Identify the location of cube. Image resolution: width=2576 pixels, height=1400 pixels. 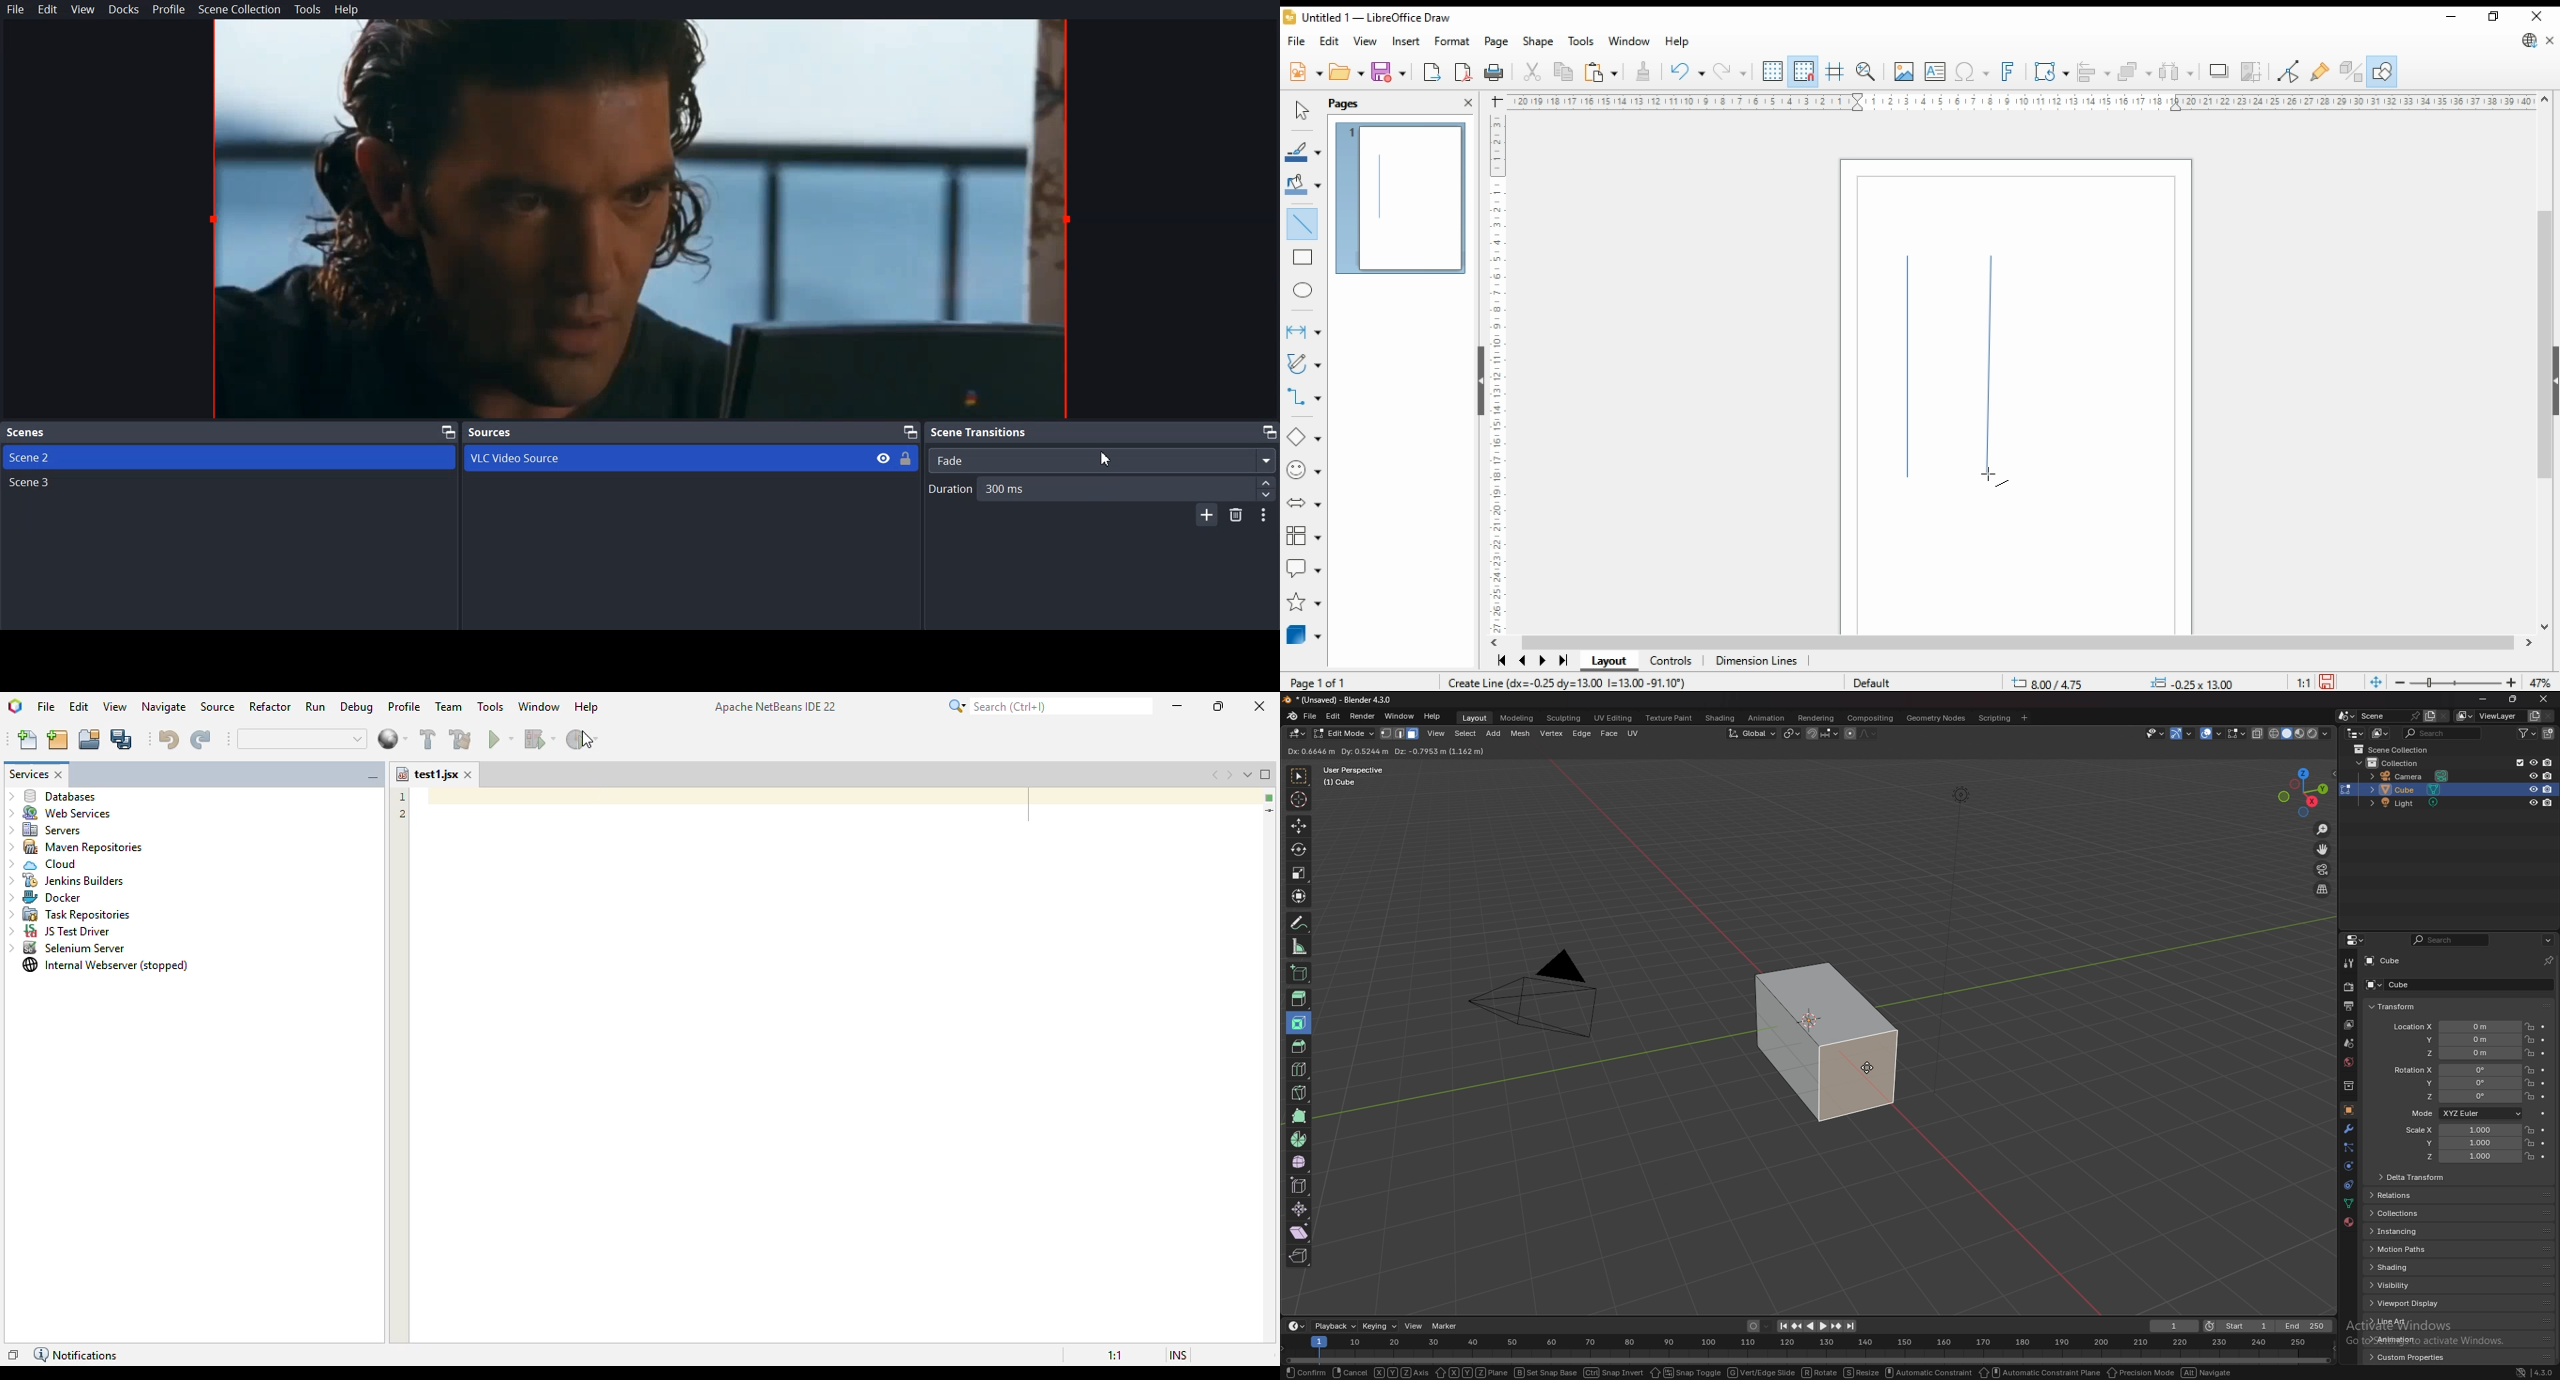
(2385, 961).